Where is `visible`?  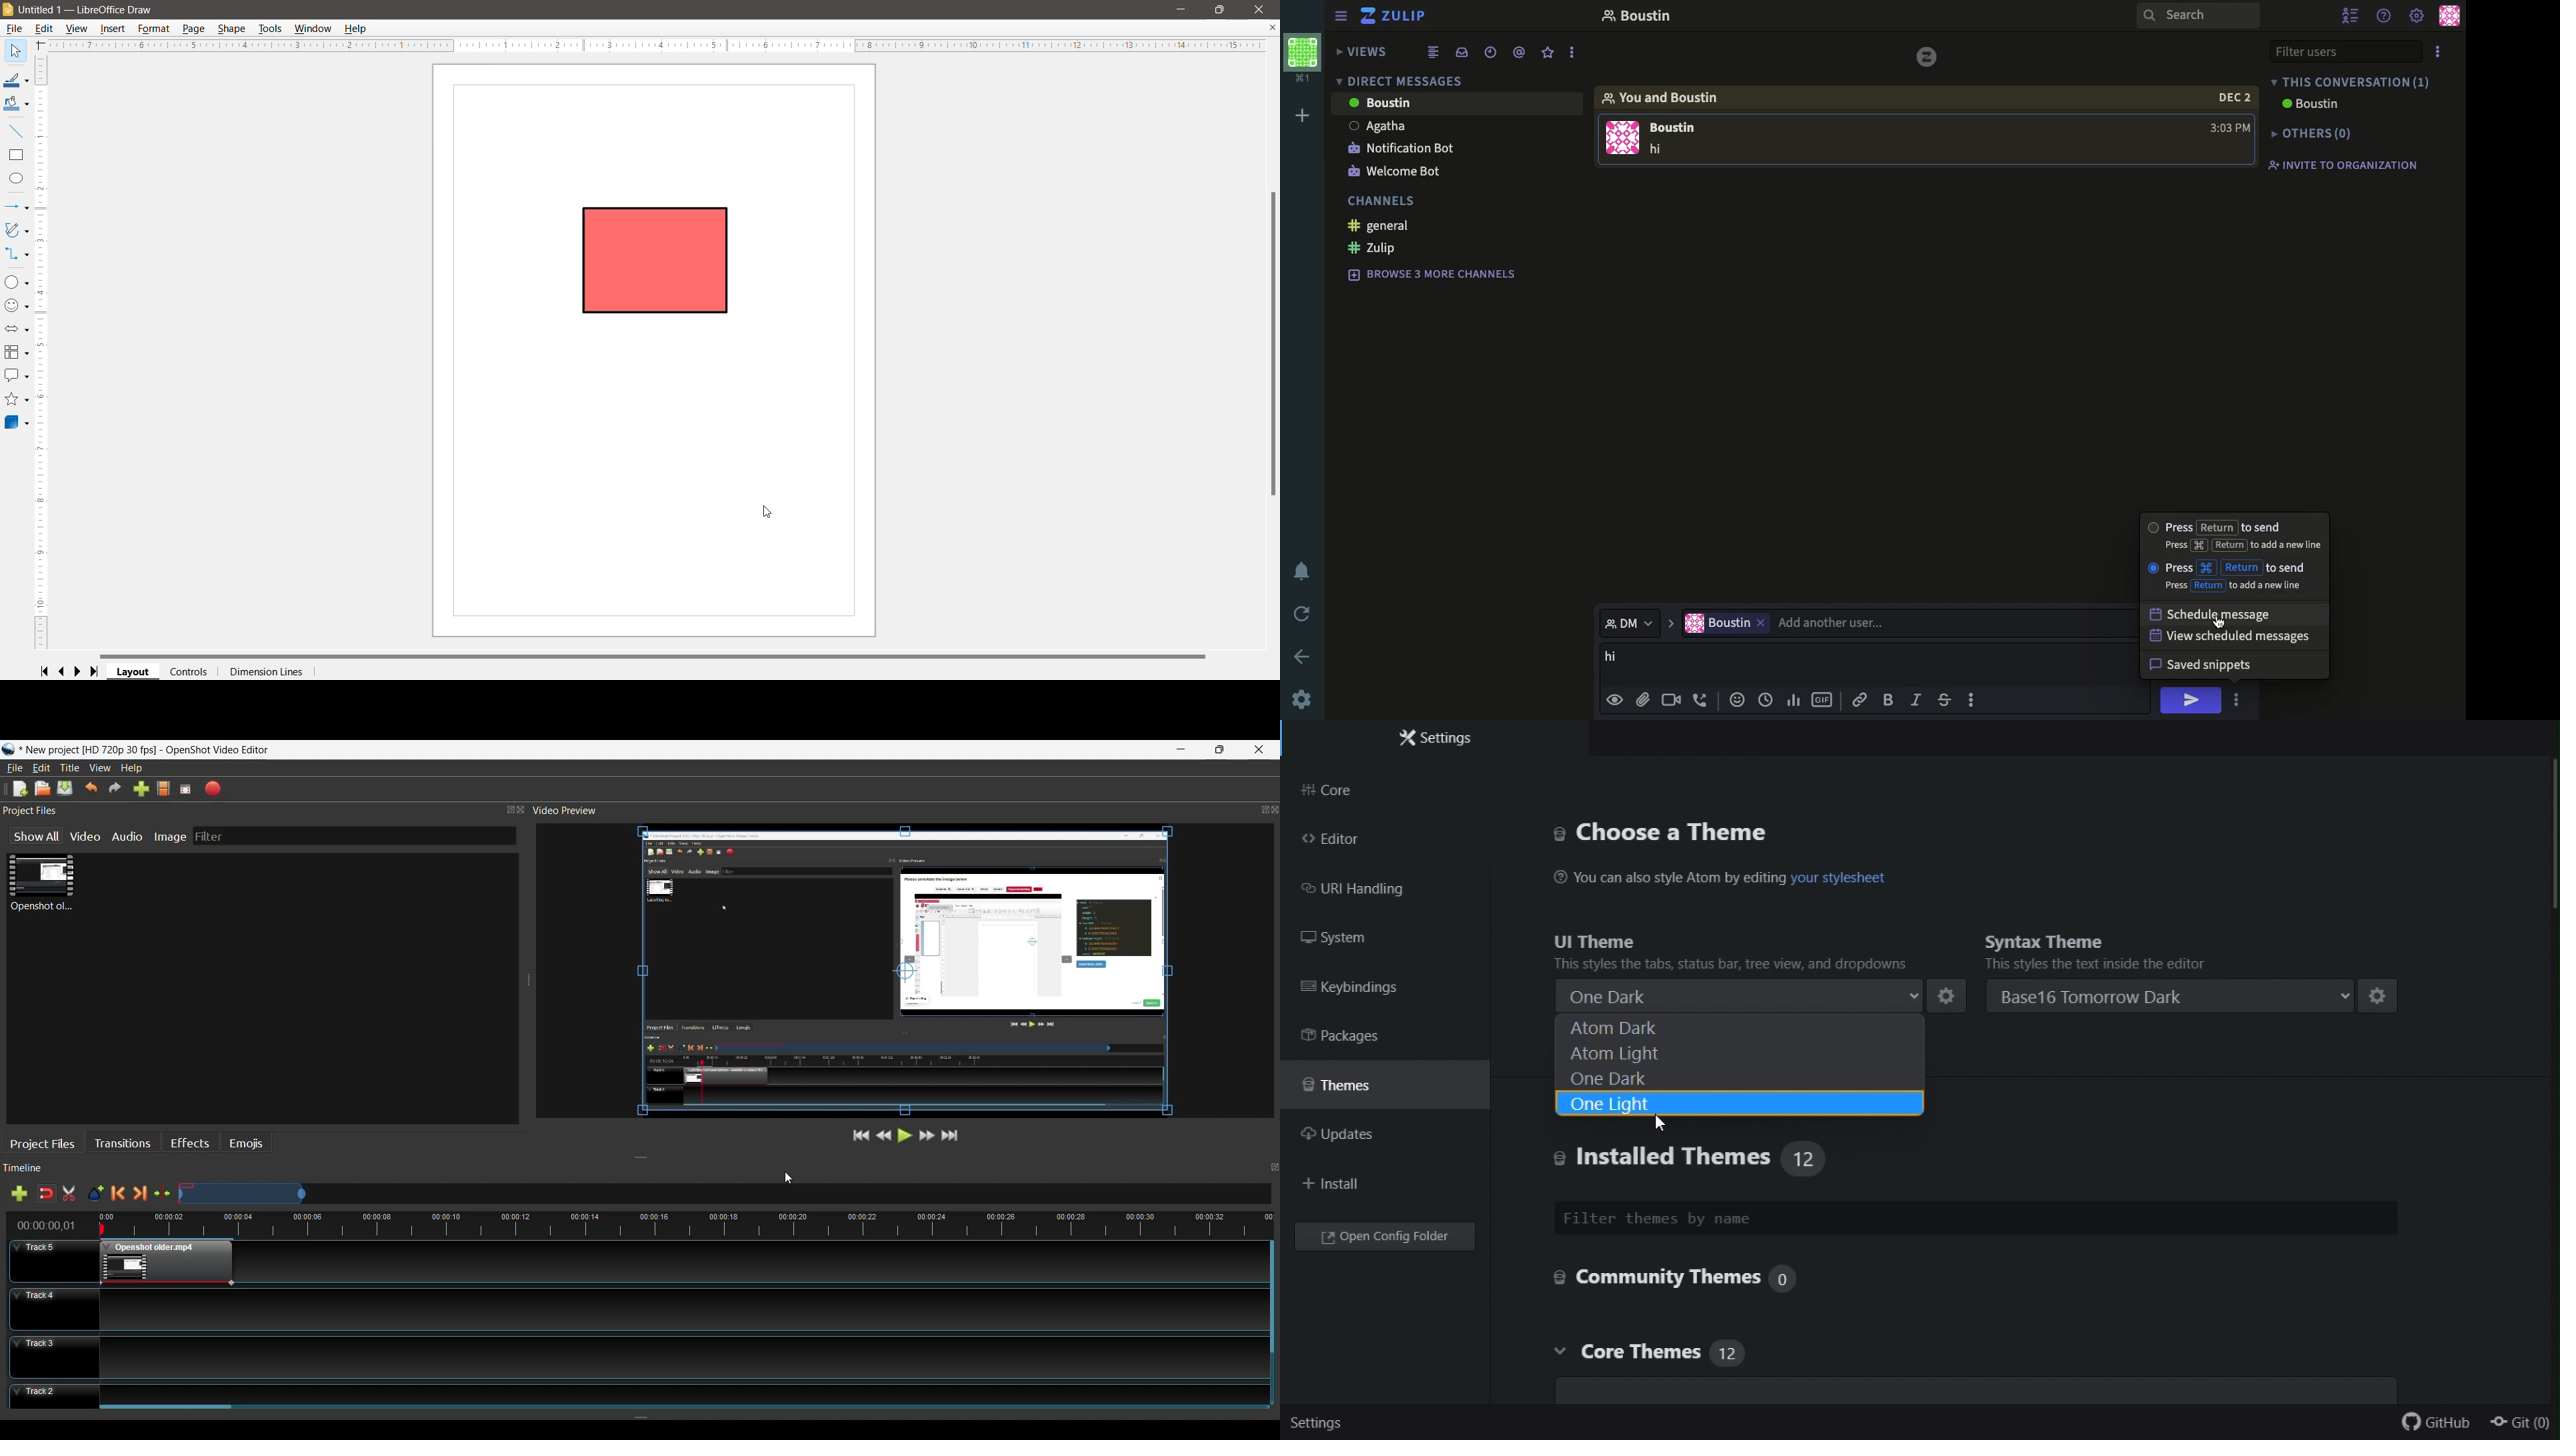 visible is located at coordinates (1617, 699).